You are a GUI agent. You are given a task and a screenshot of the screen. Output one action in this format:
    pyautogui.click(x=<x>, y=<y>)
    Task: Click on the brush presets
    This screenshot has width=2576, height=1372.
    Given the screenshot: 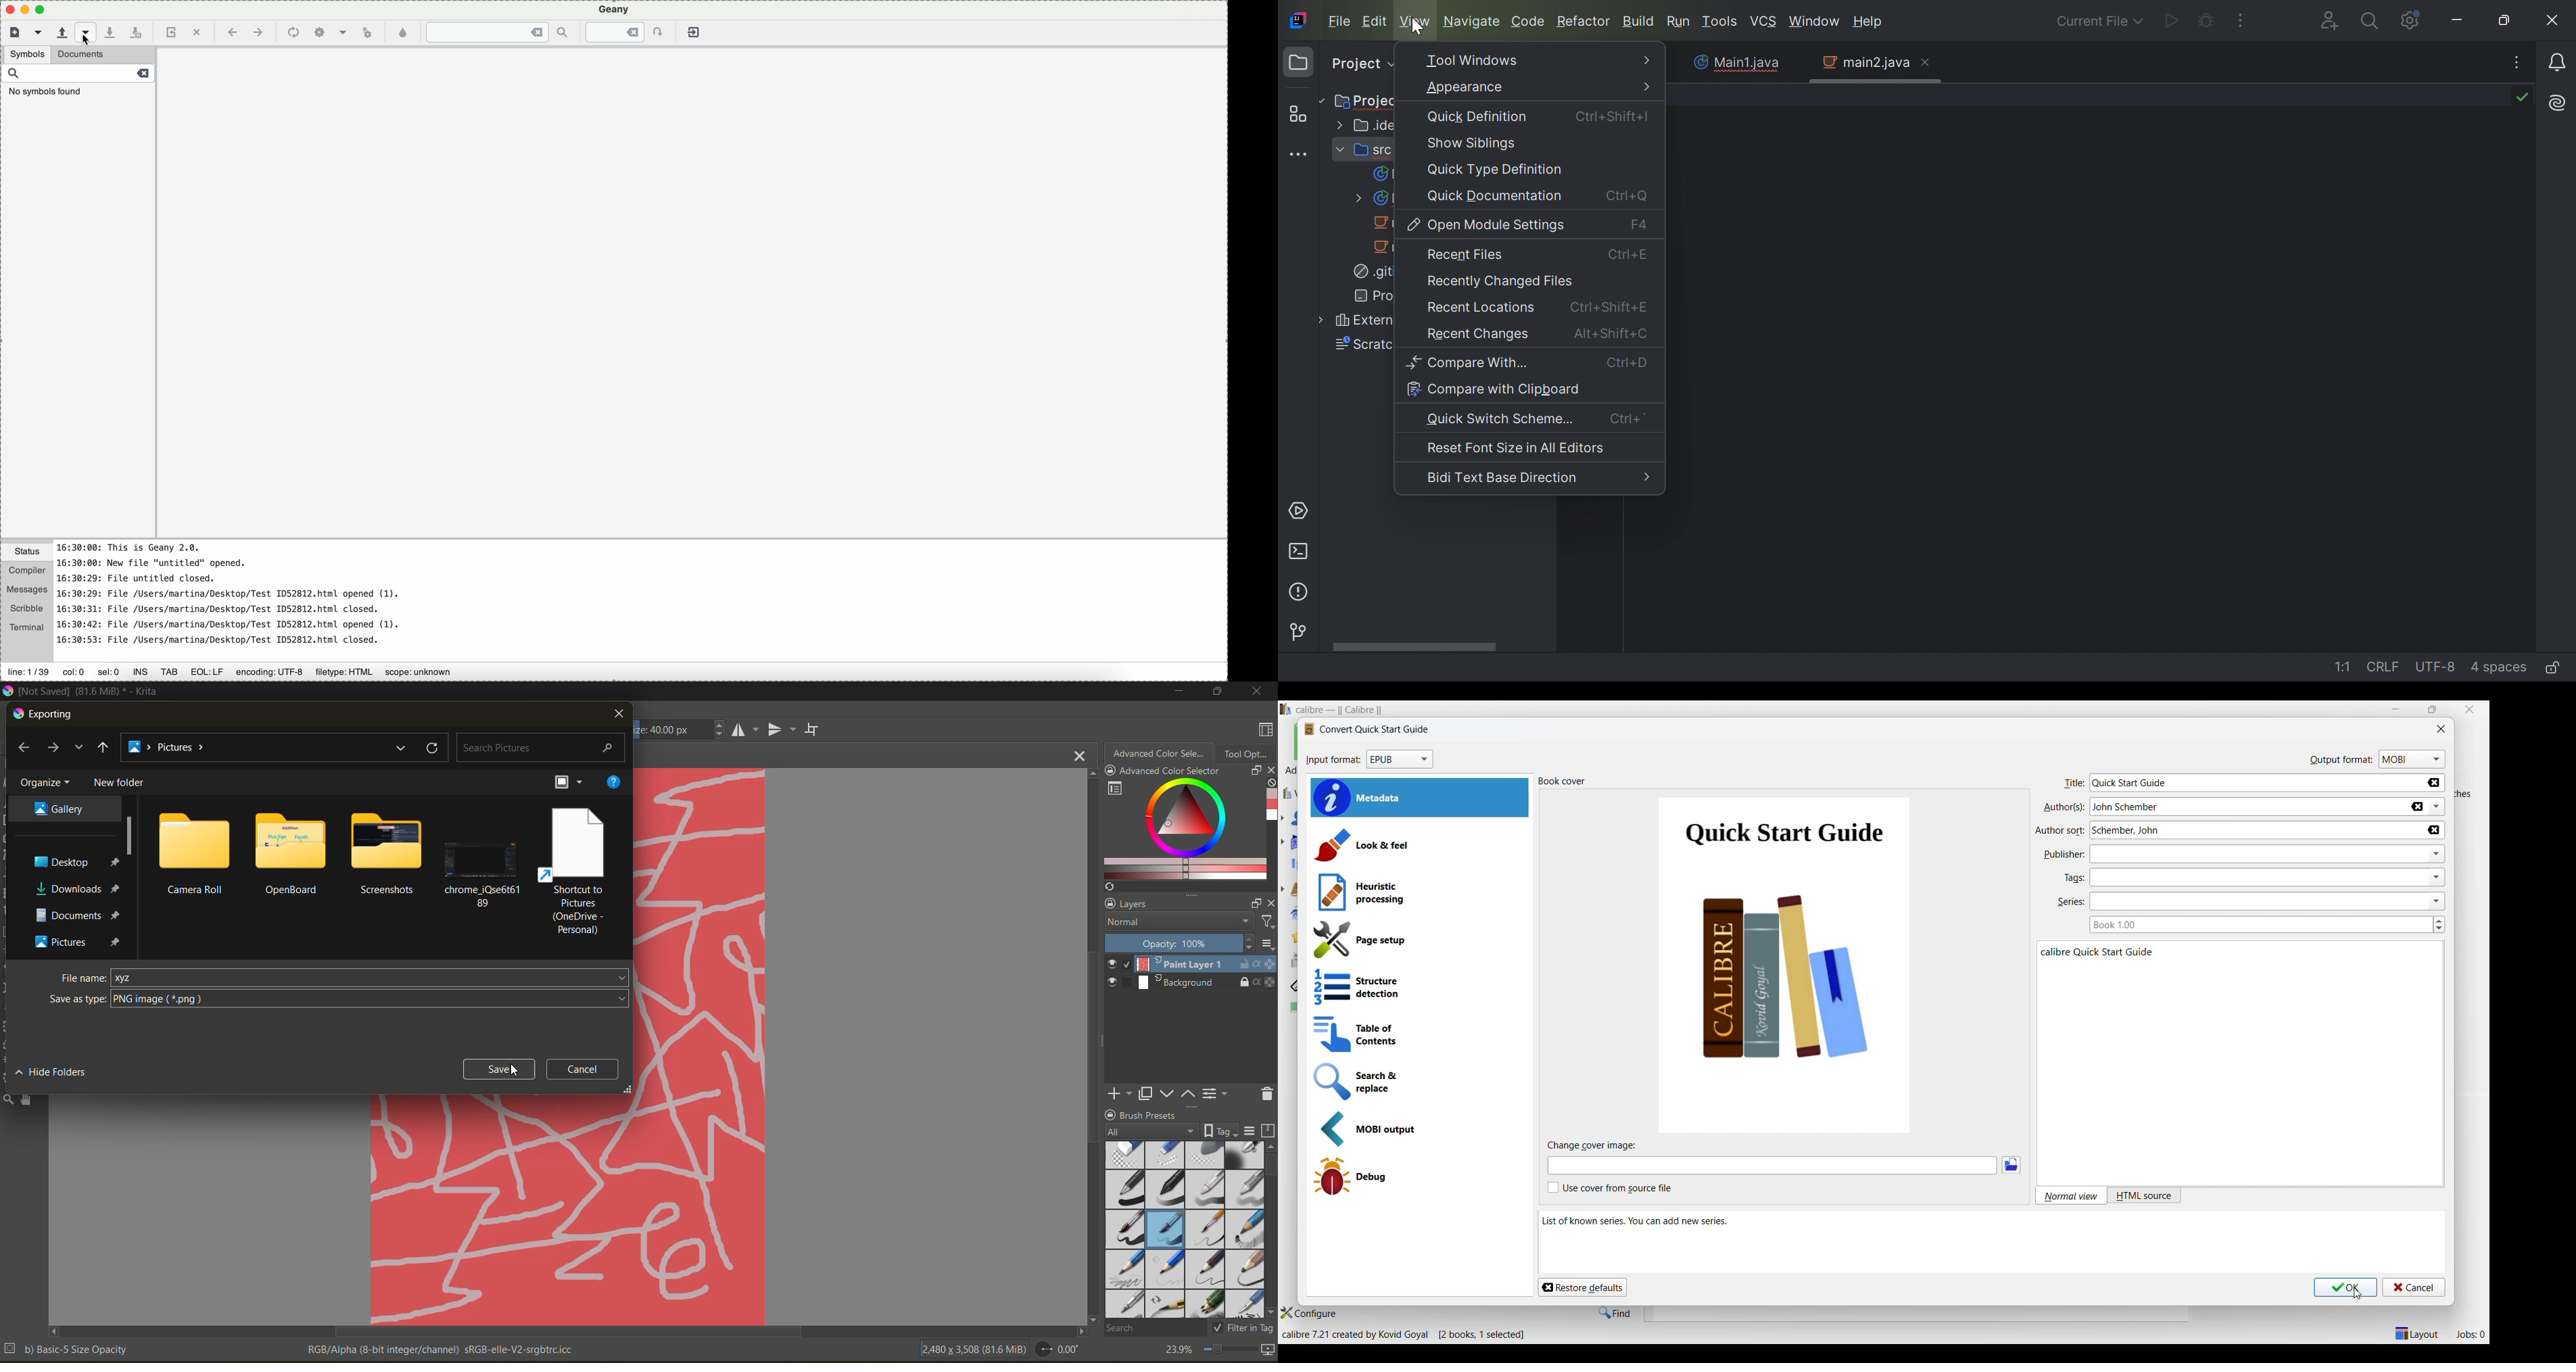 What is the action you would take?
    pyautogui.click(x=1181, y=1230)
    